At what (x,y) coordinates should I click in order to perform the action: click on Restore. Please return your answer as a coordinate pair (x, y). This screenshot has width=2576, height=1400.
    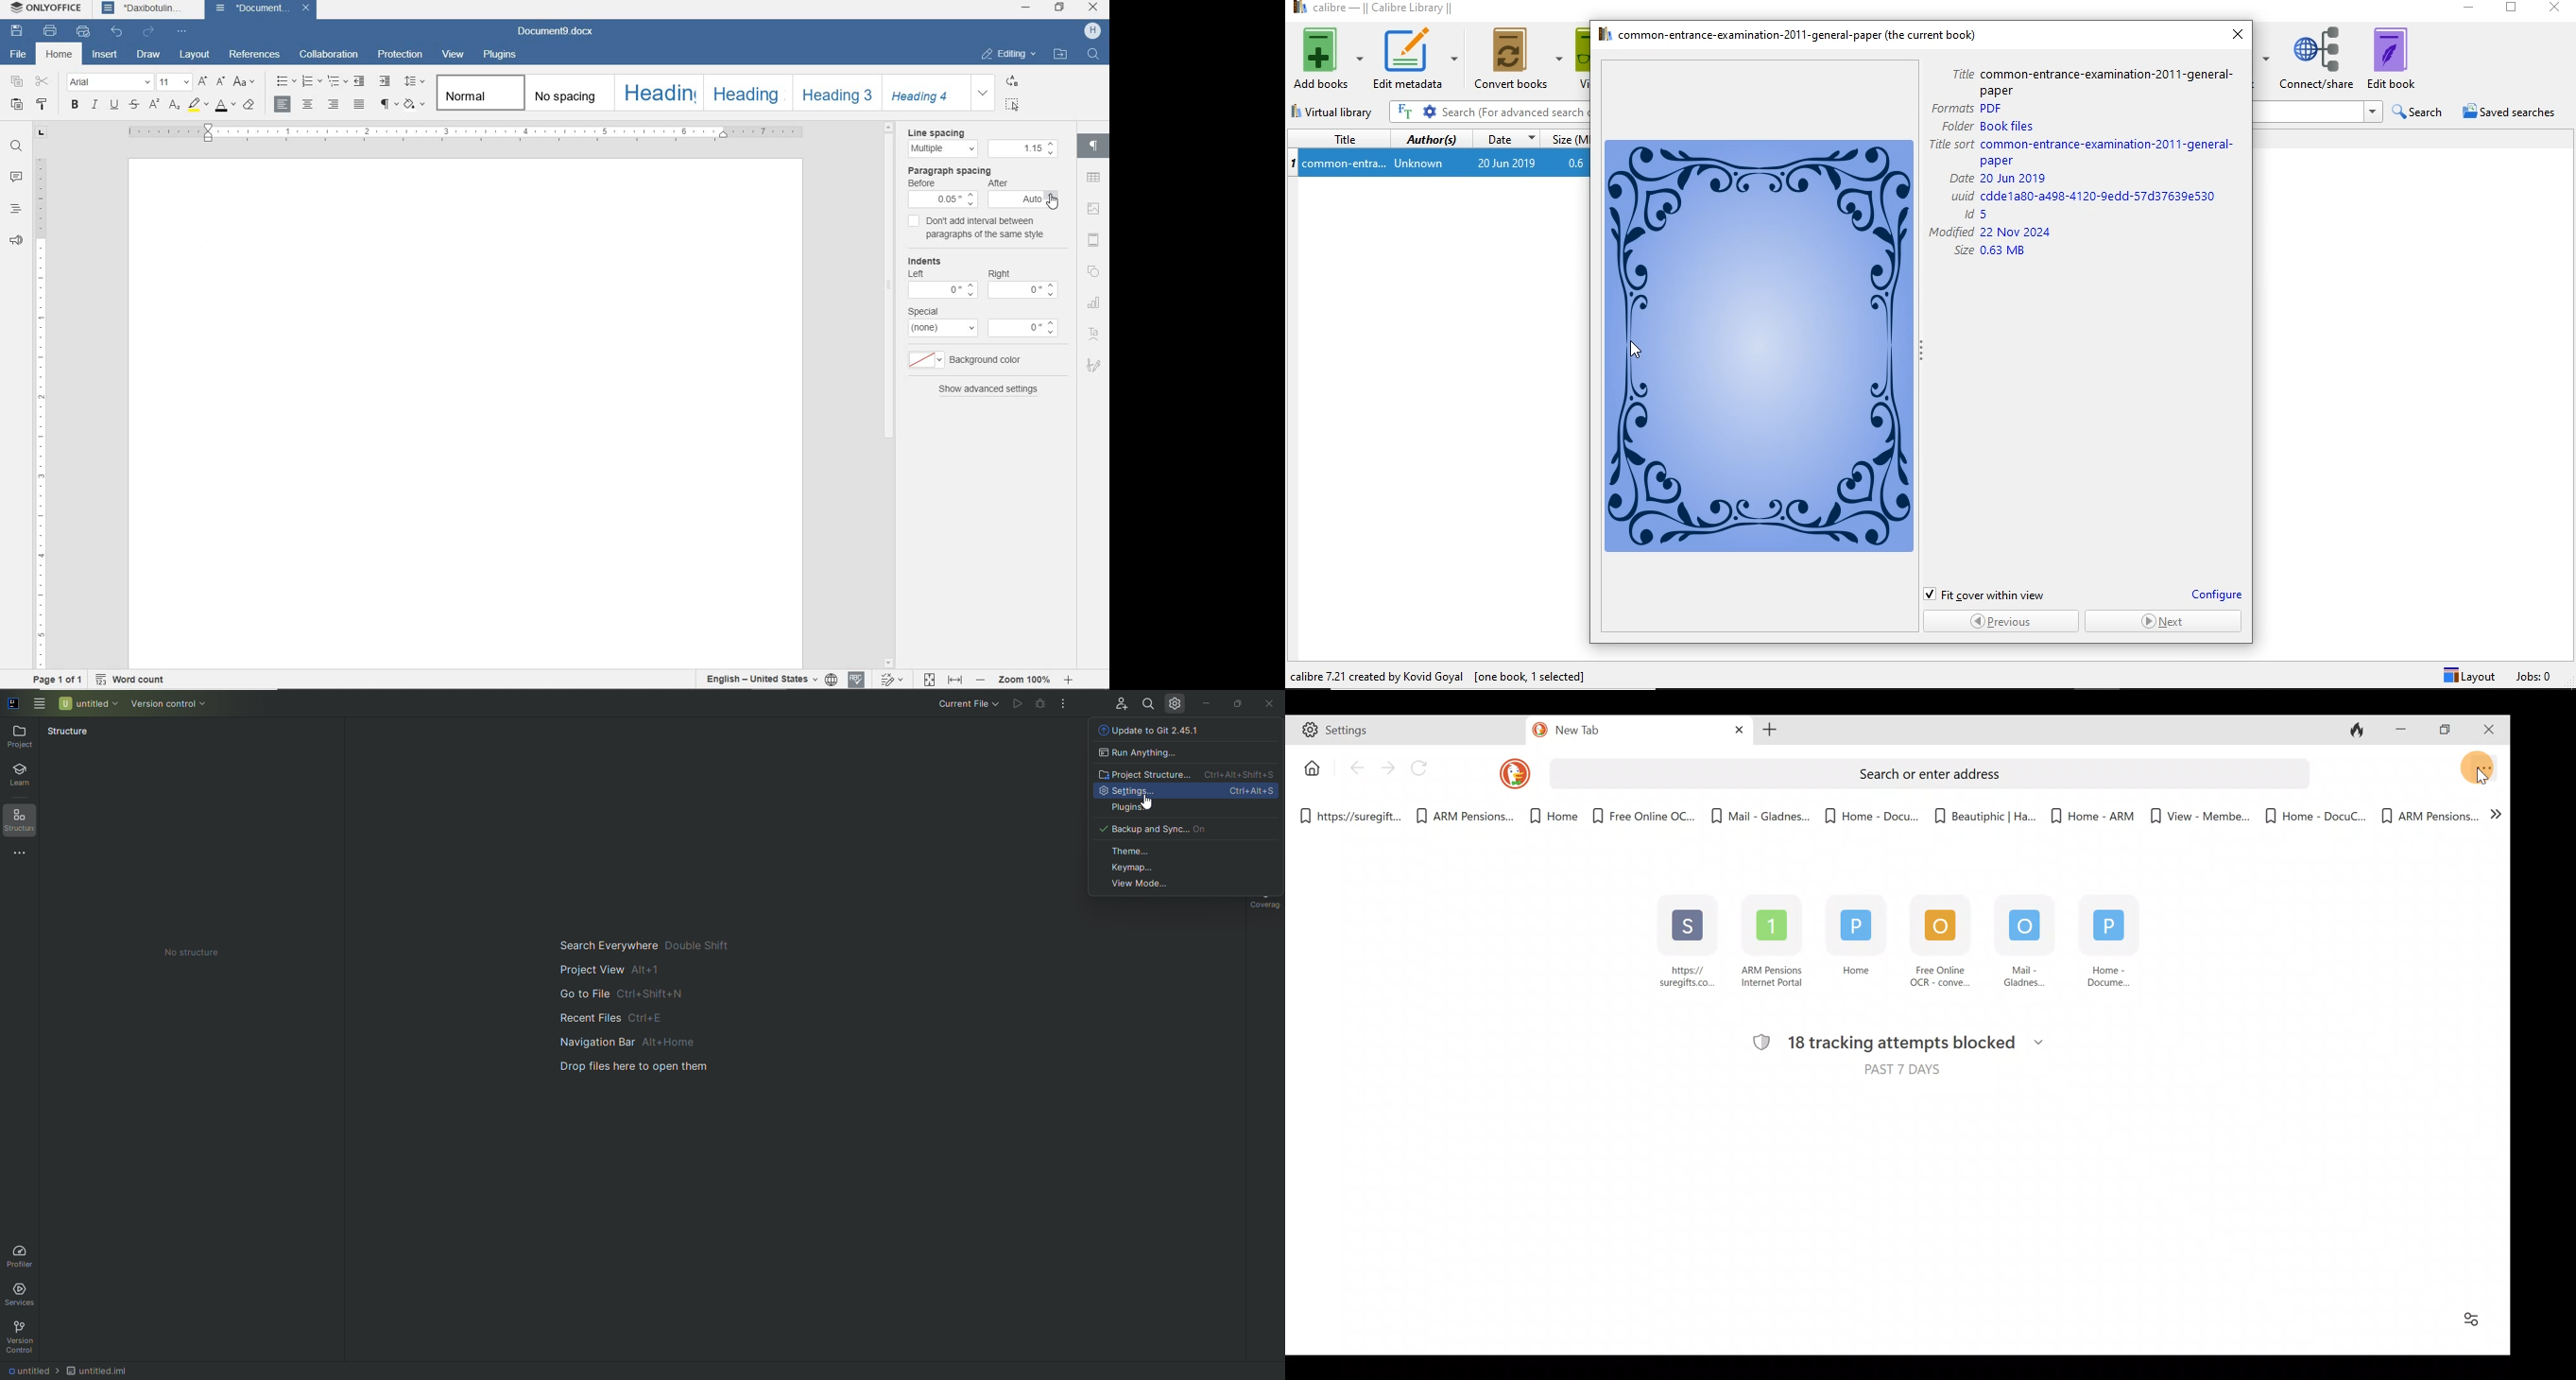
    Looking at the image, I should click on (2510, 10).